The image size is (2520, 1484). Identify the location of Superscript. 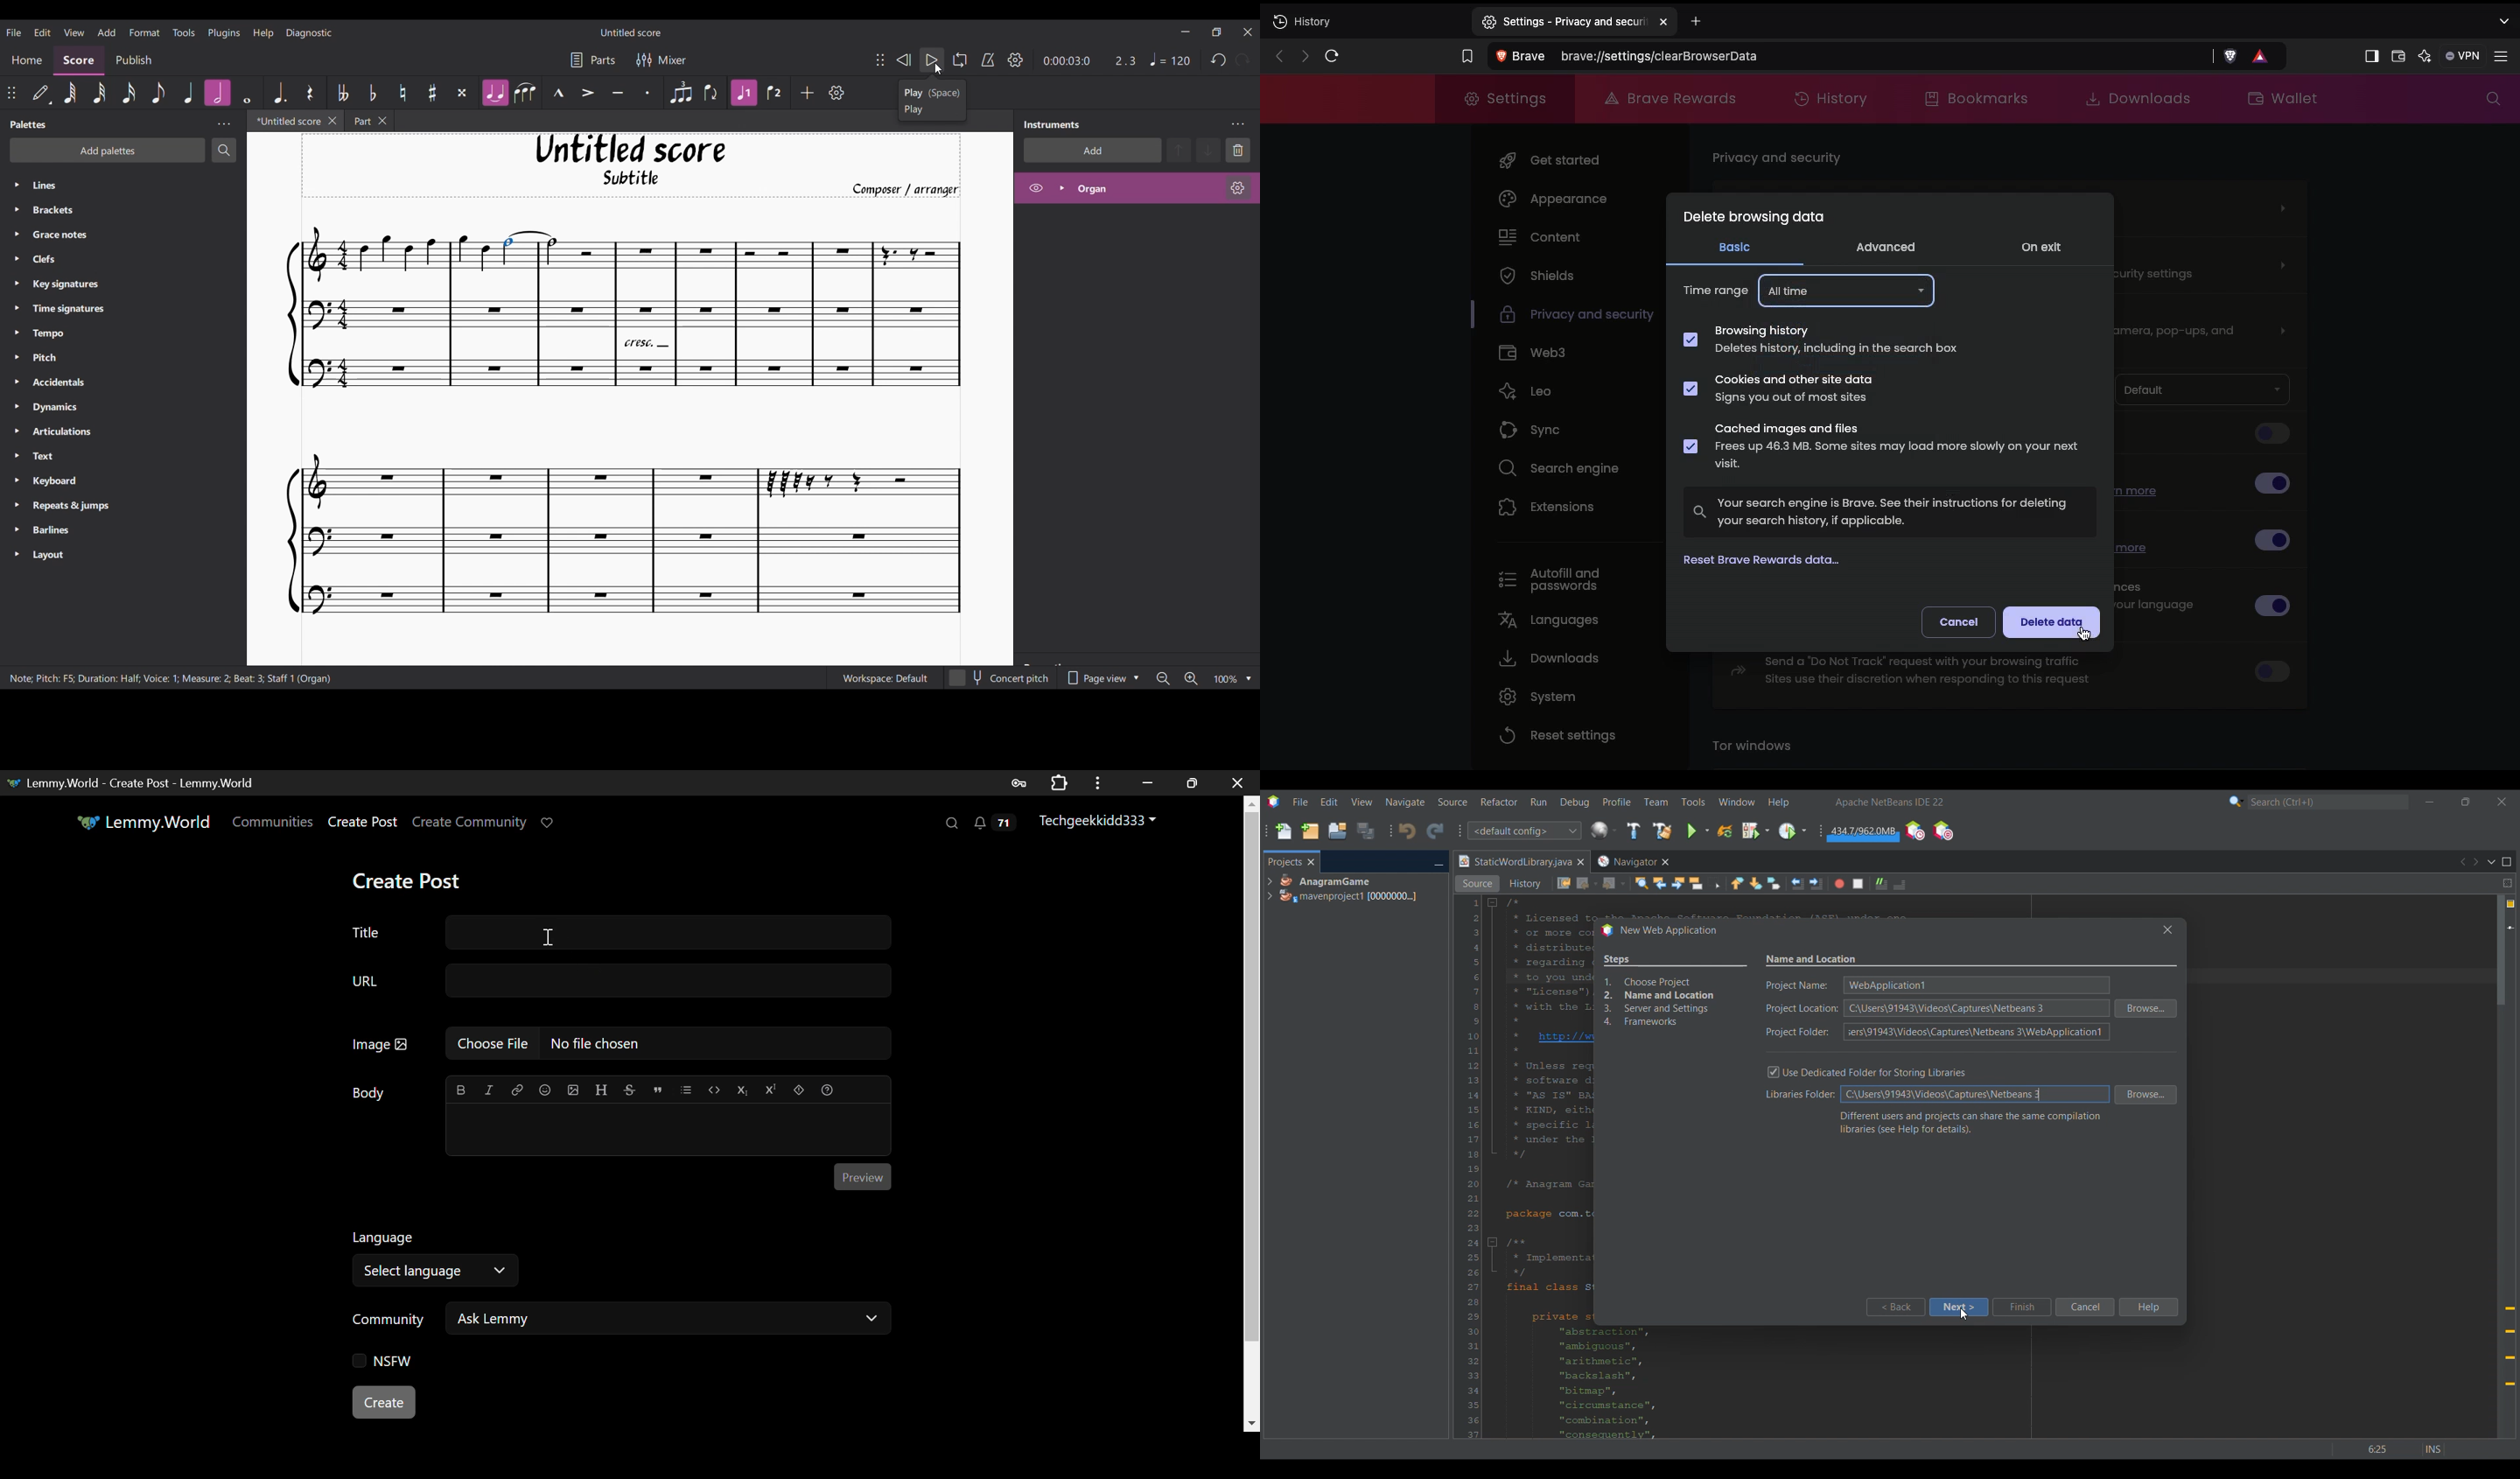
(769, 1088).